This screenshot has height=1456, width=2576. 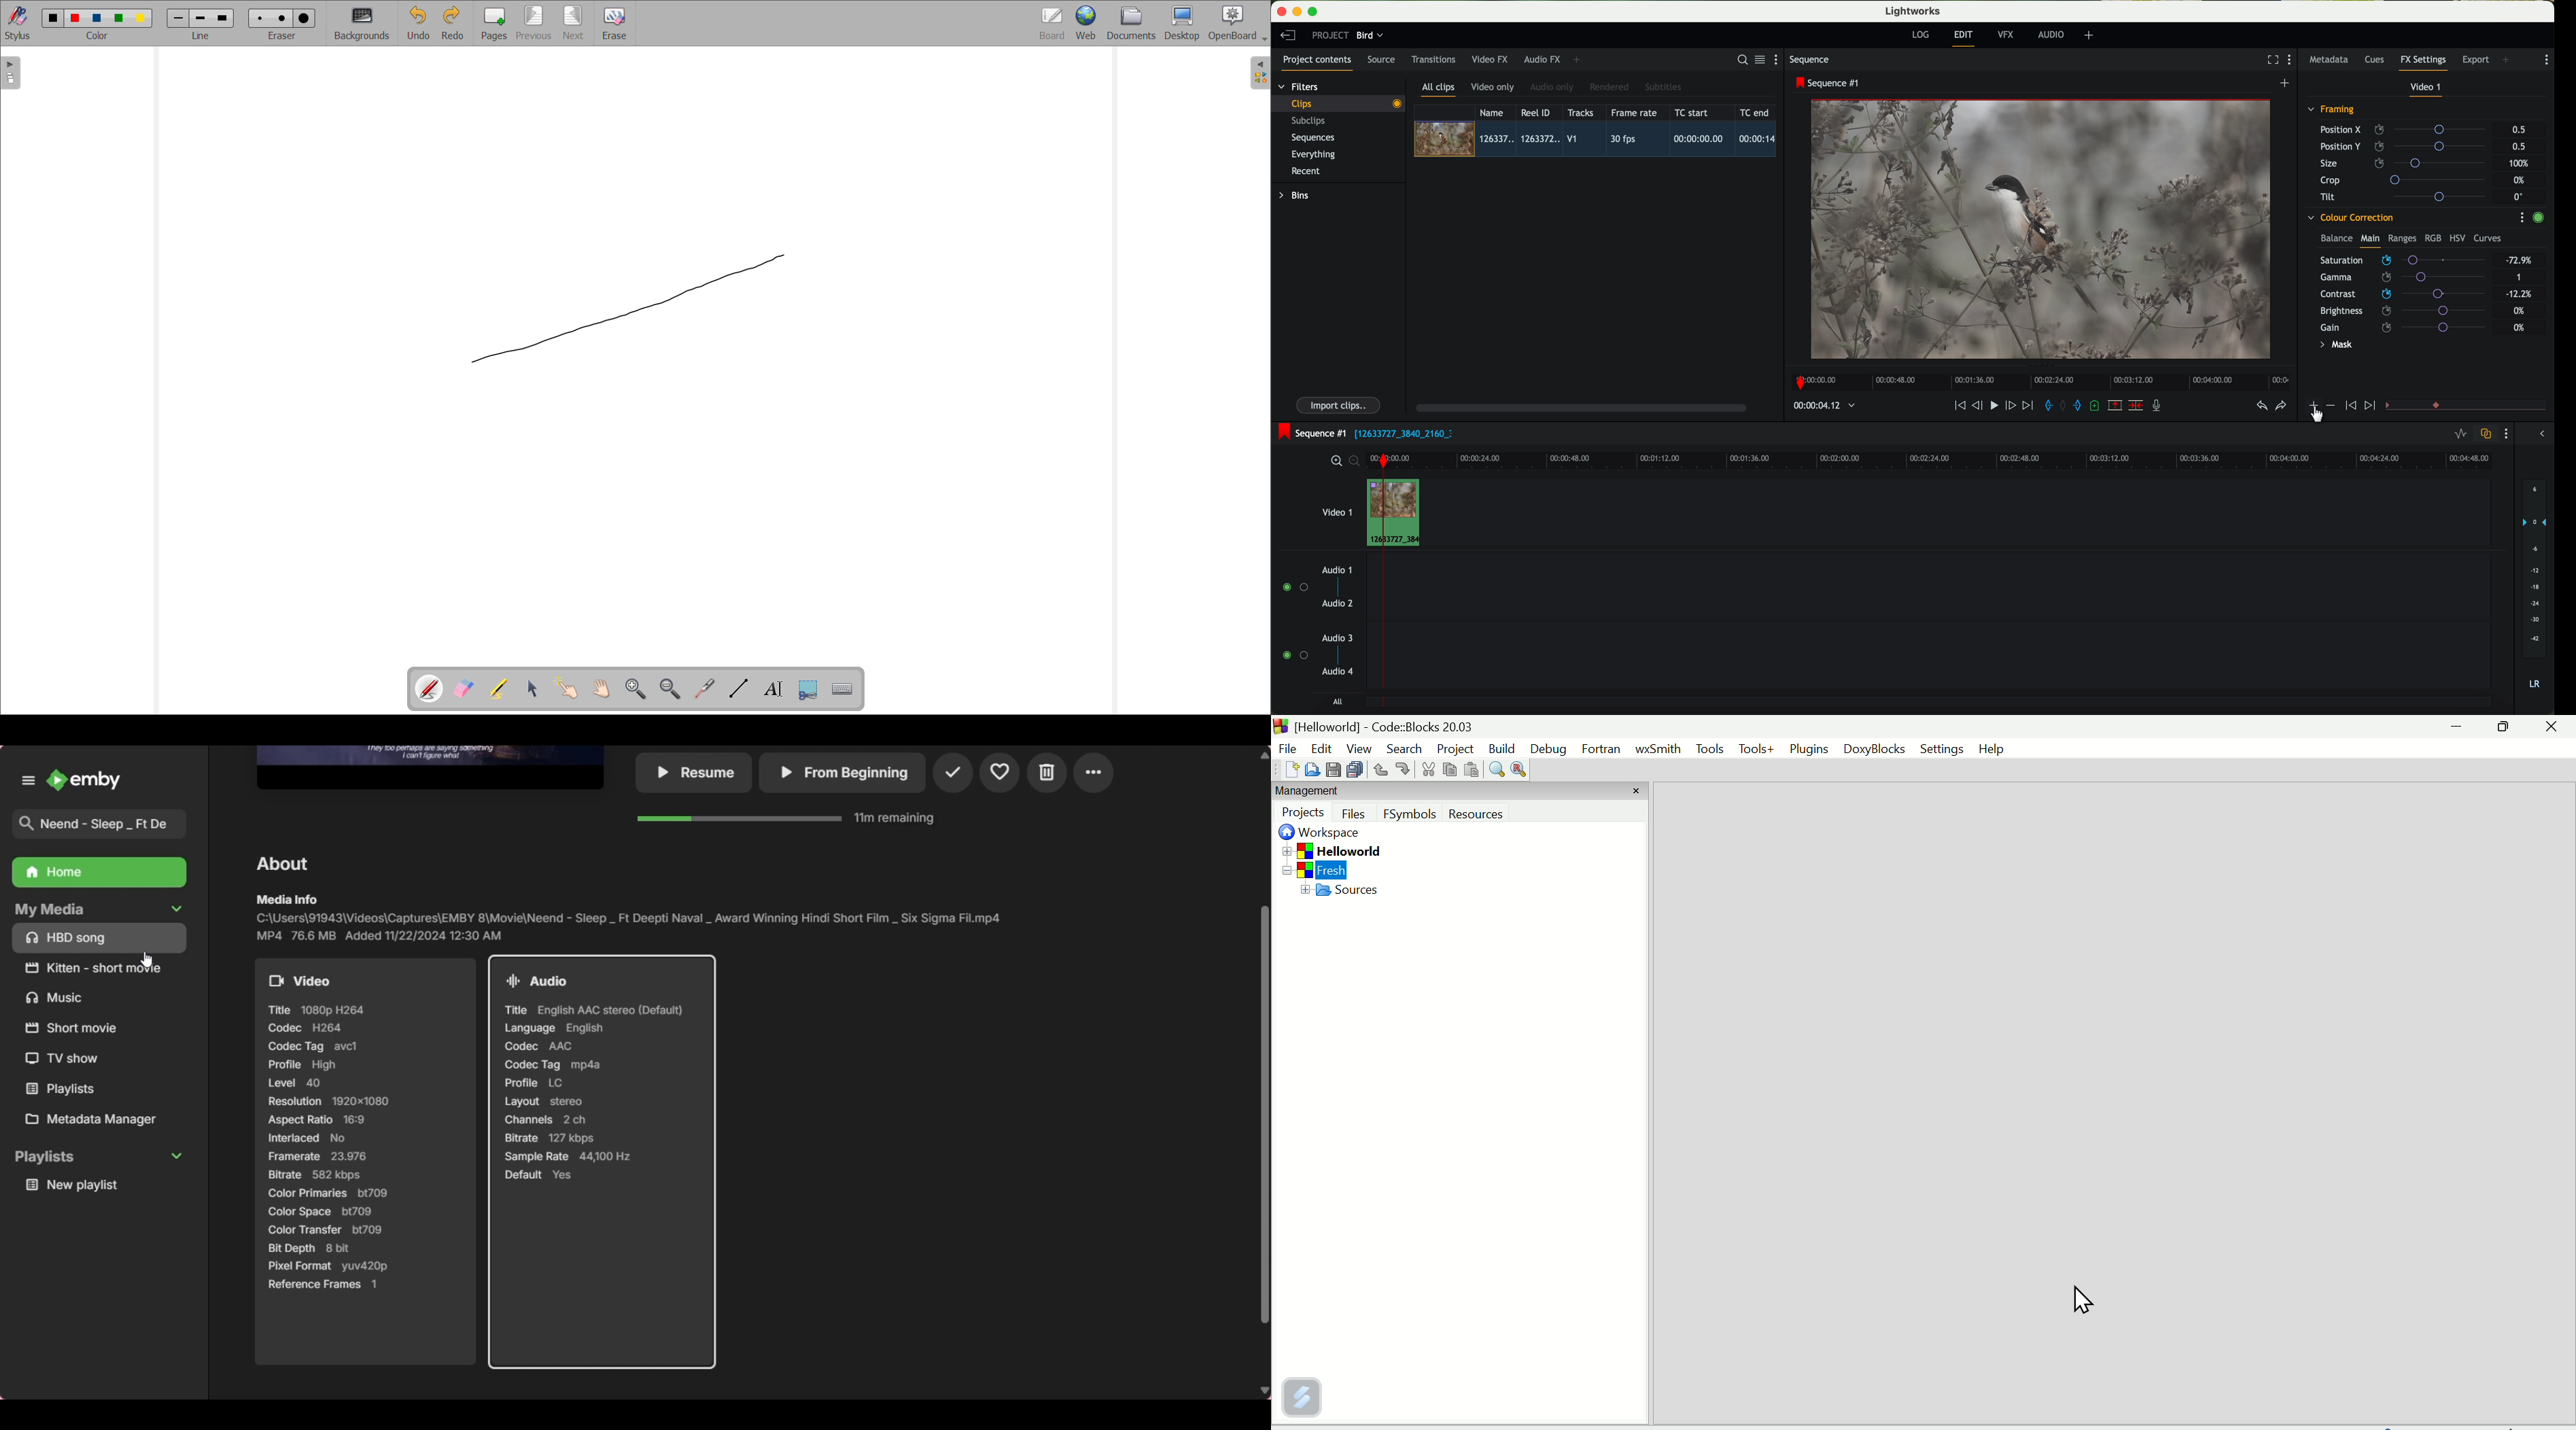 I want to click on frame rate, so click(x=1634, y=113).